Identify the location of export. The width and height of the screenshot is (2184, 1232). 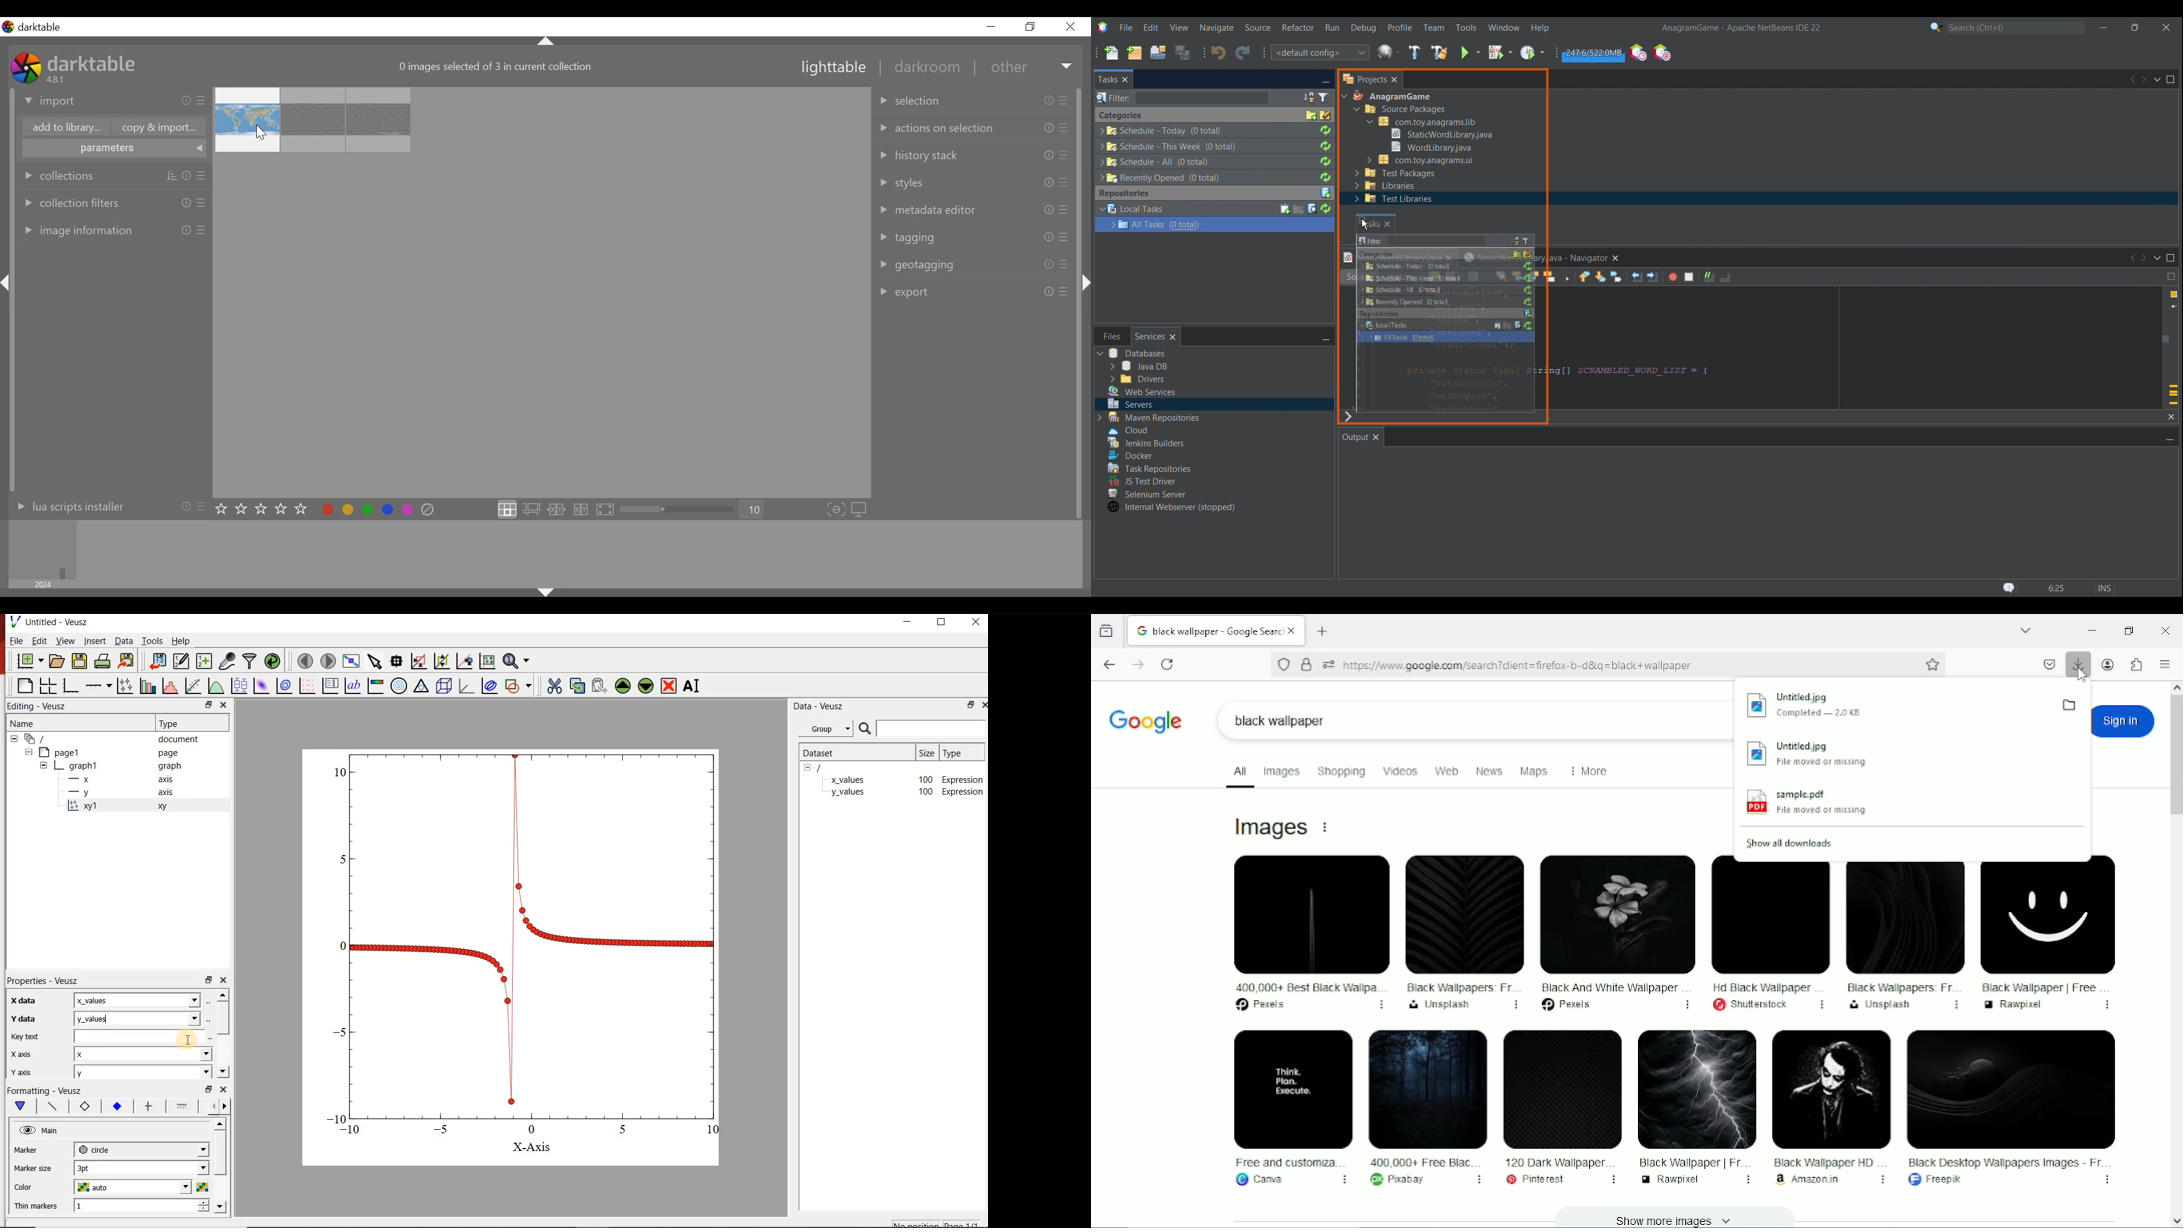
(977, 294).